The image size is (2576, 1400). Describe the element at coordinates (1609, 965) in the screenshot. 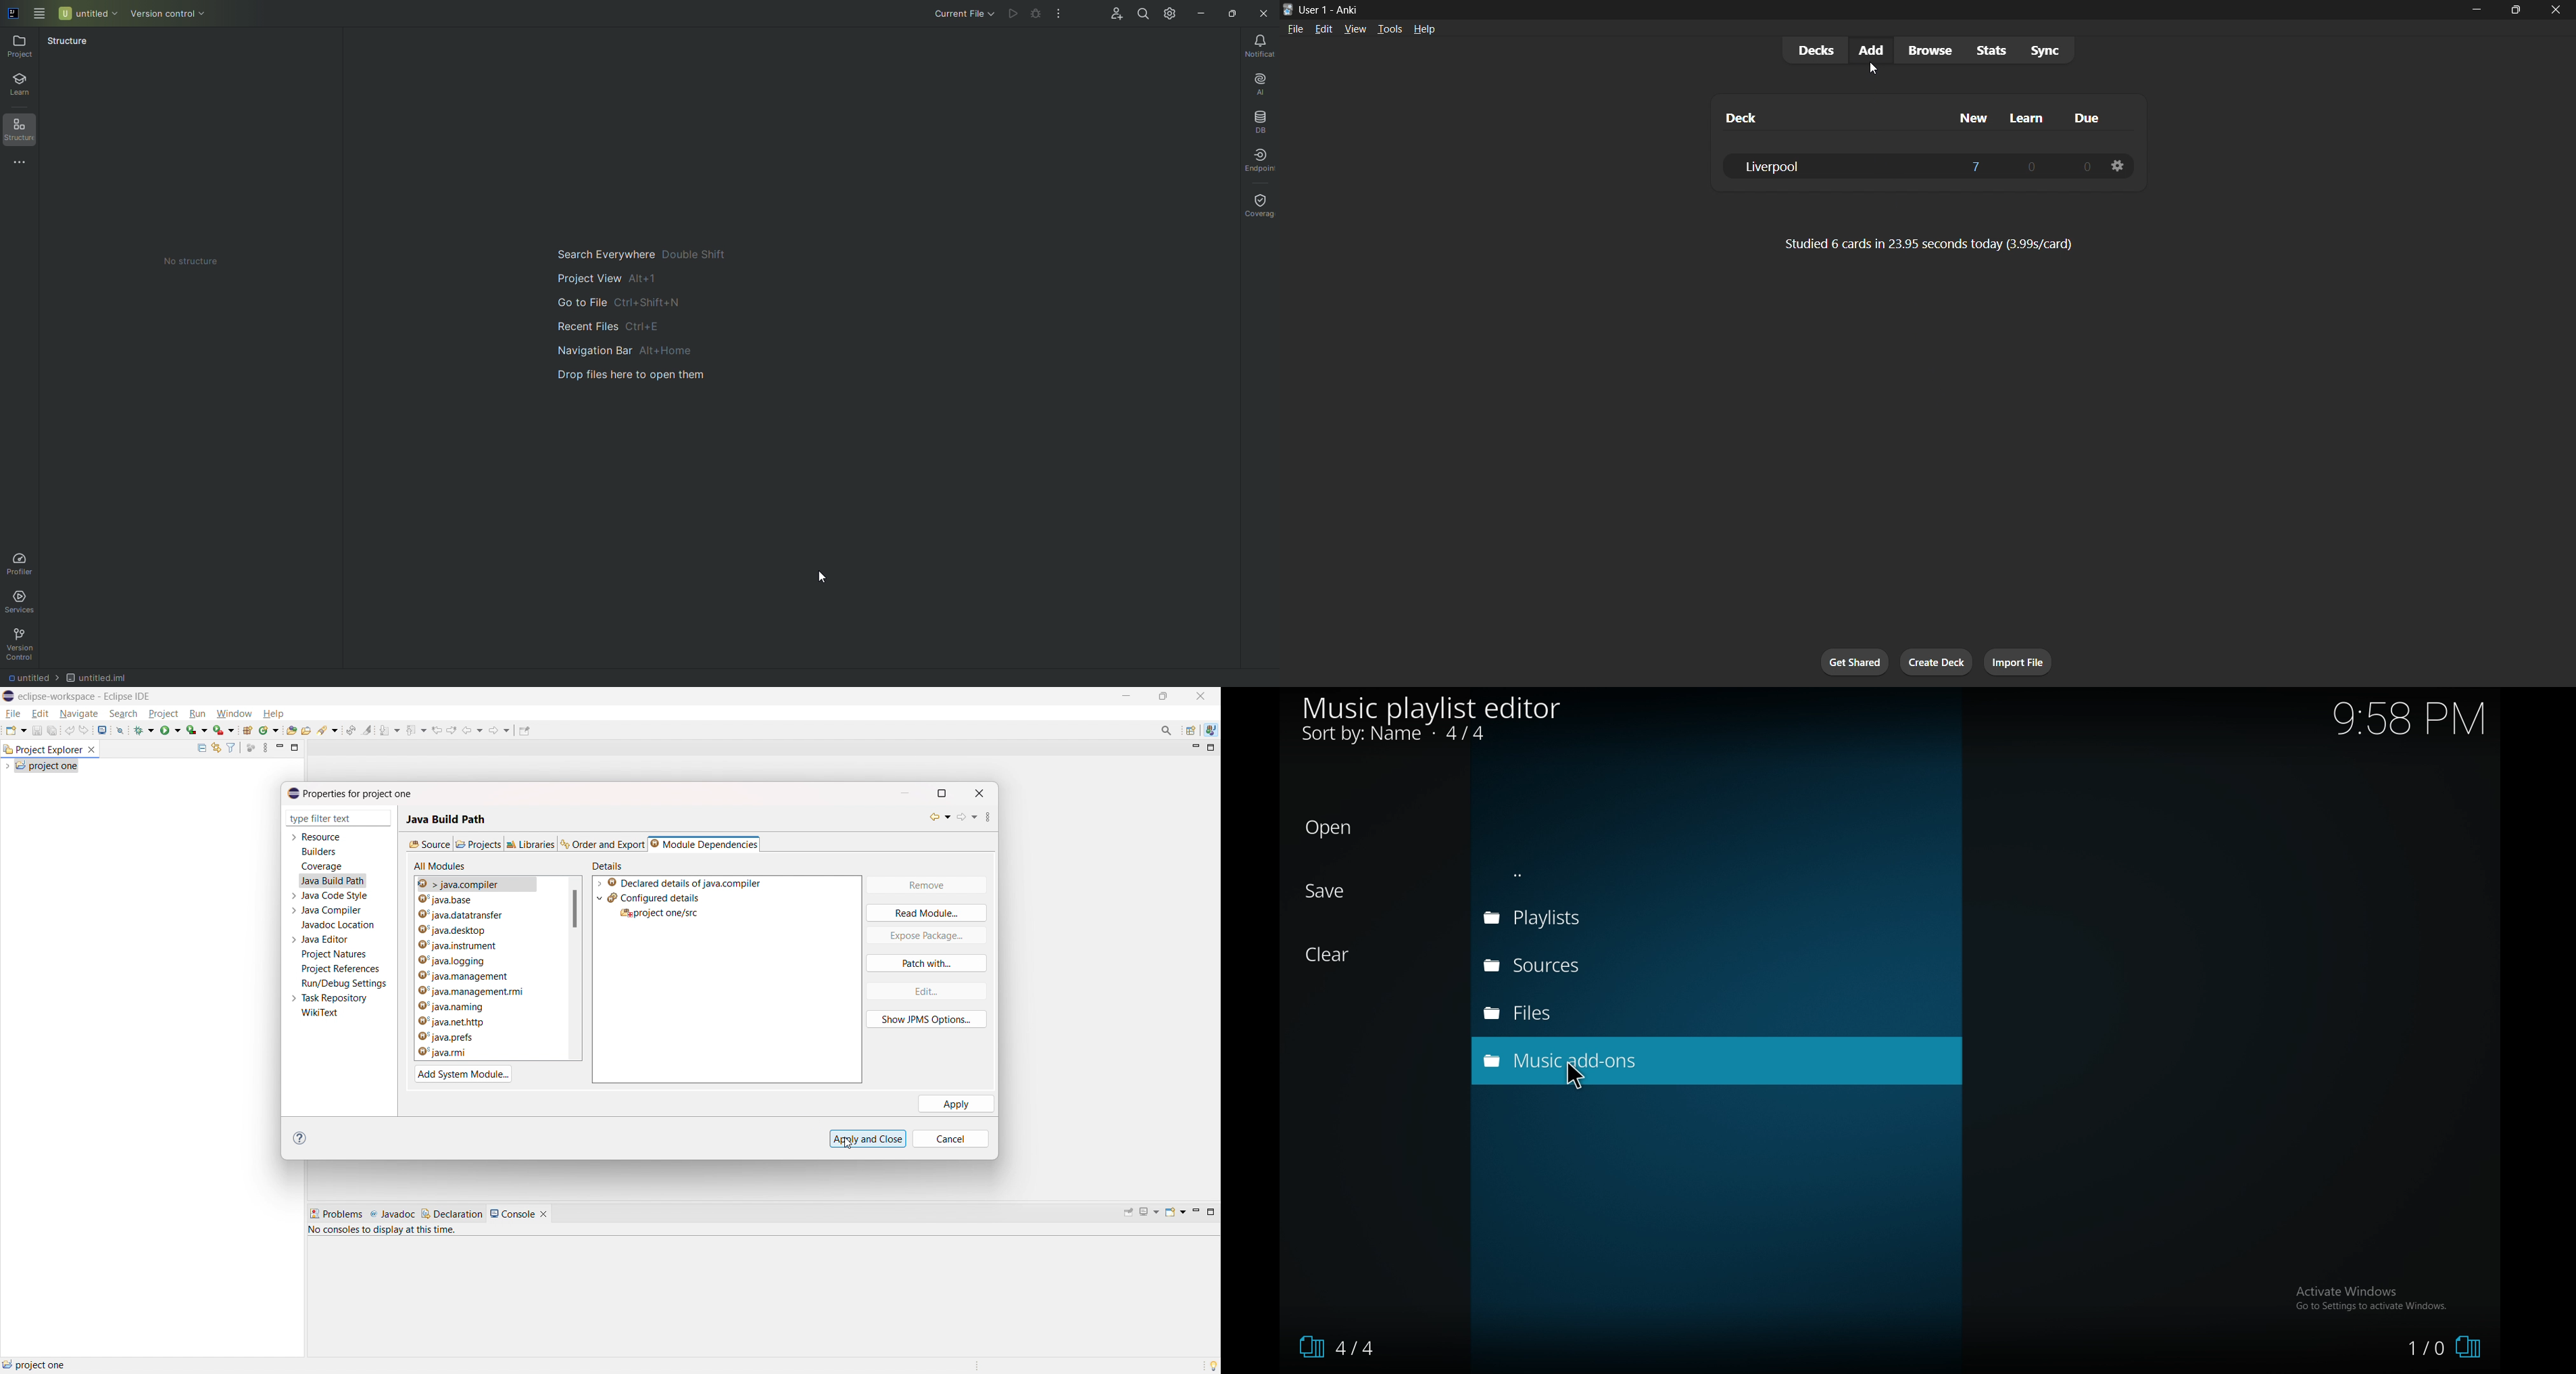

I see `sources` at that location.